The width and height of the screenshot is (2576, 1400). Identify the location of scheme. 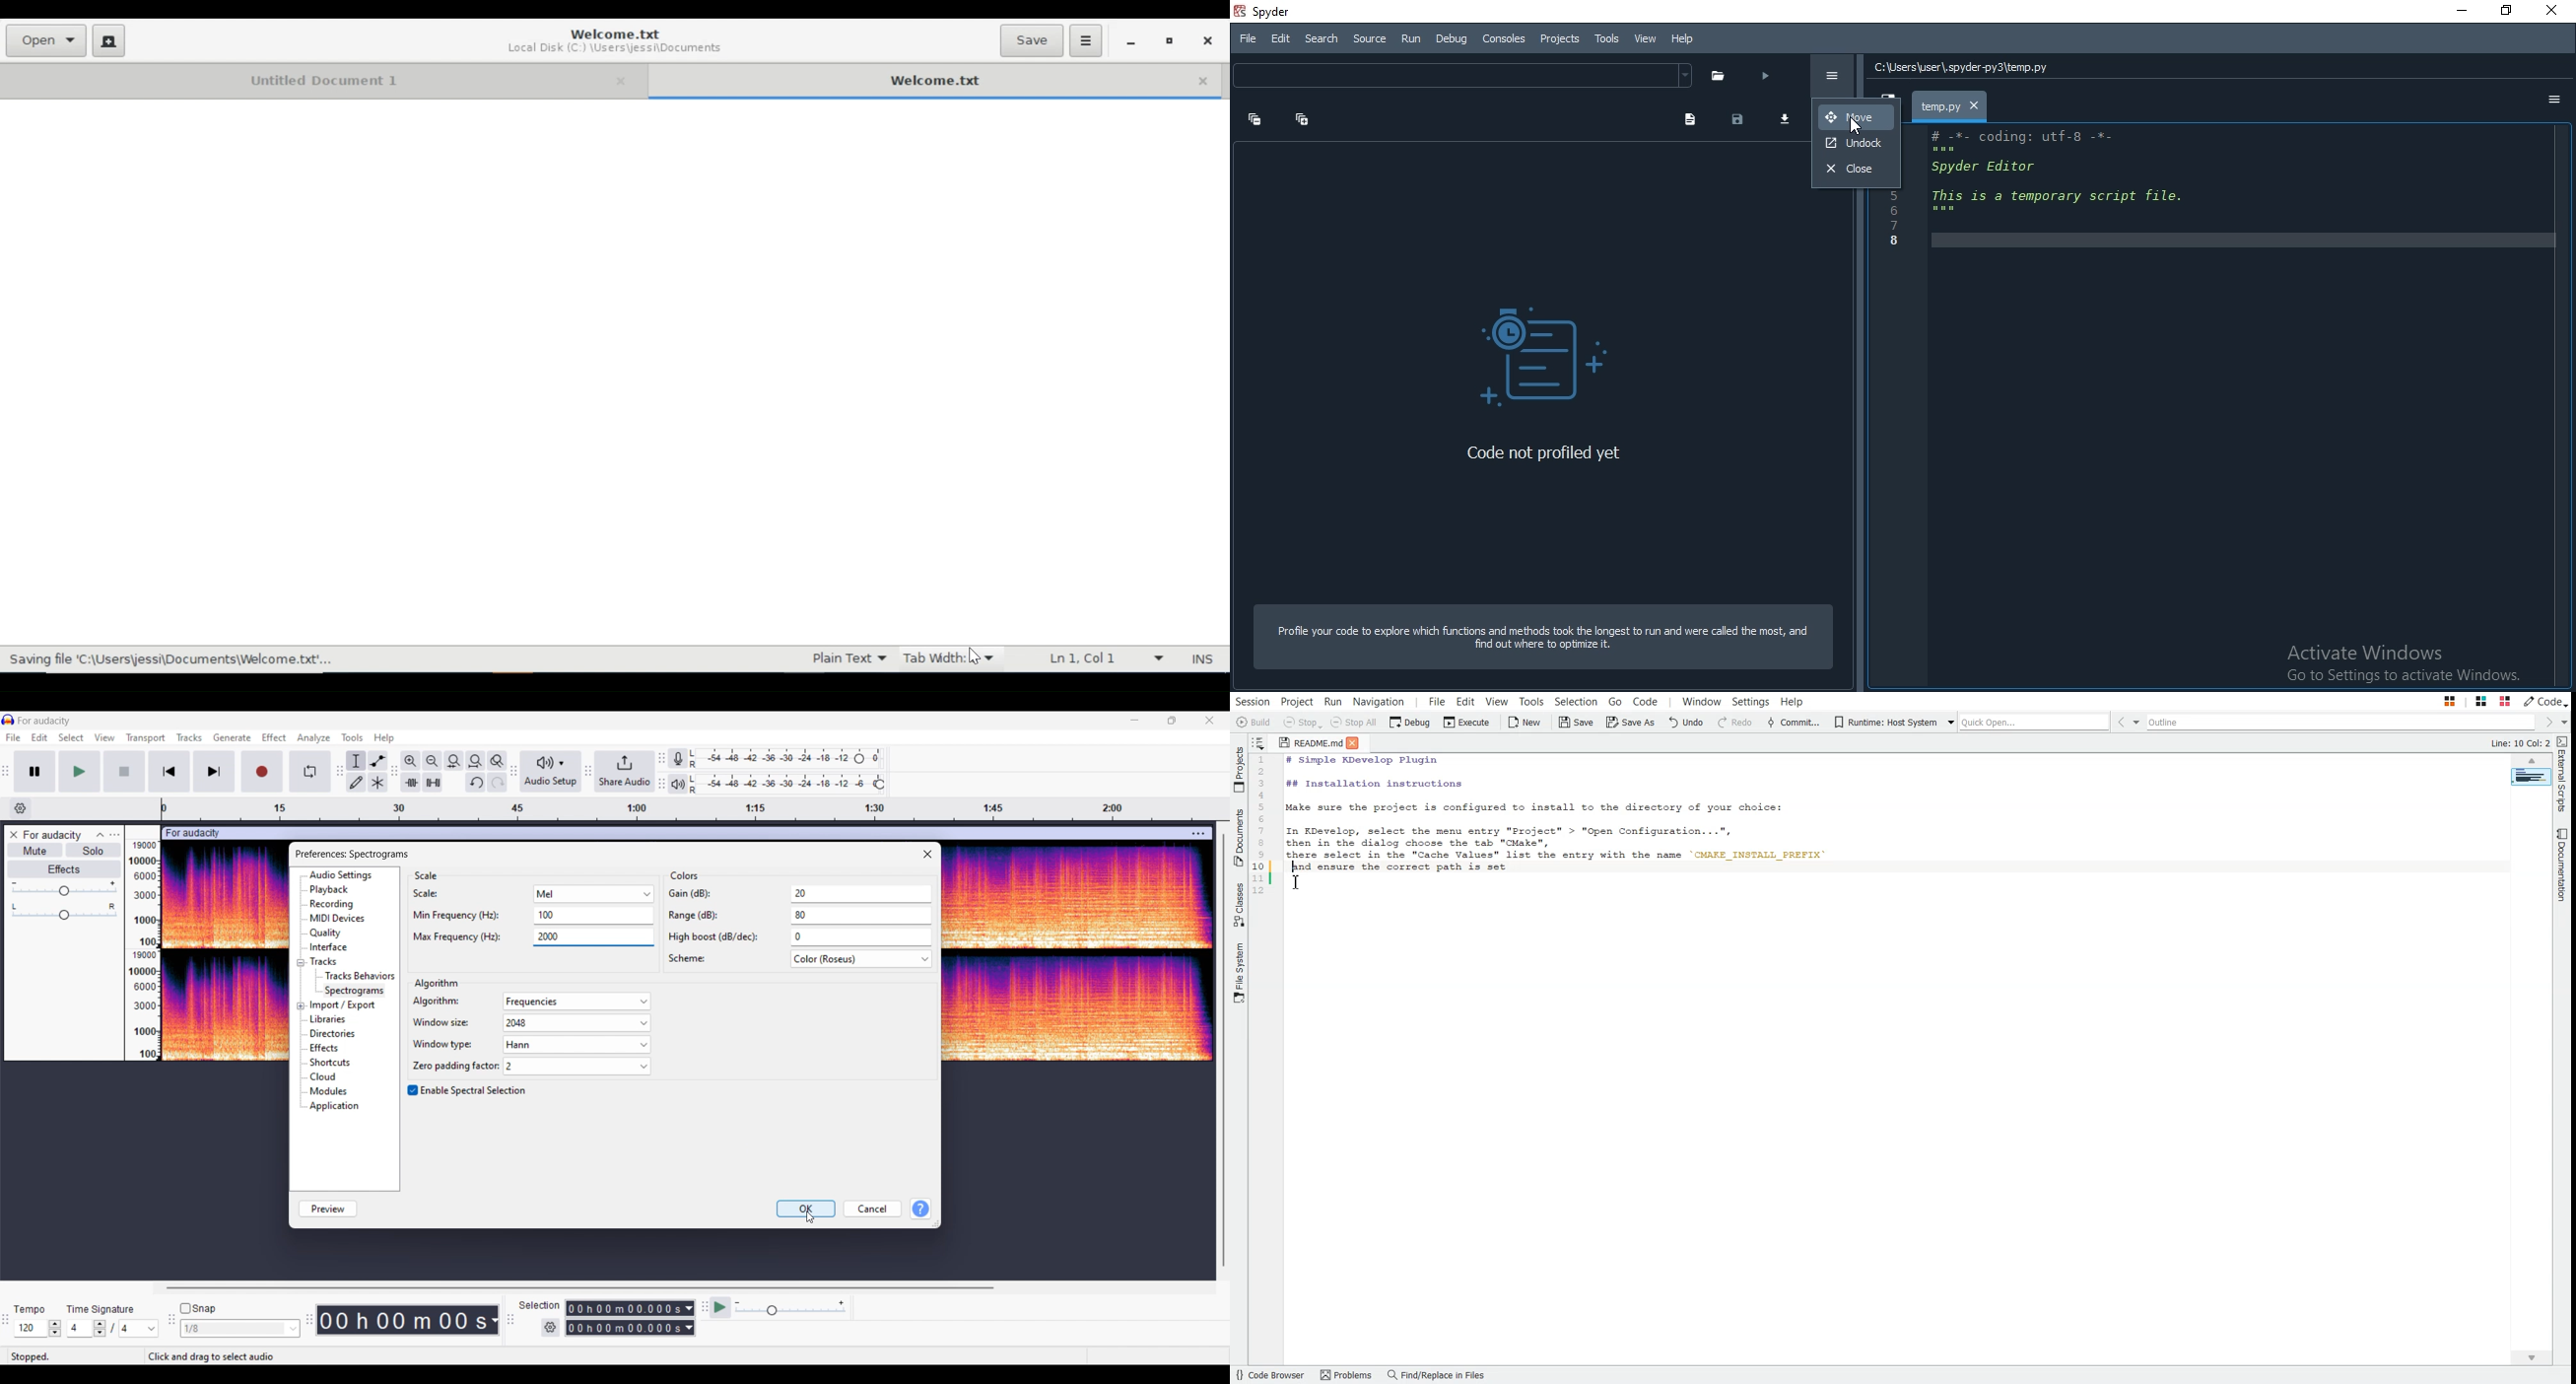
(799, 960).